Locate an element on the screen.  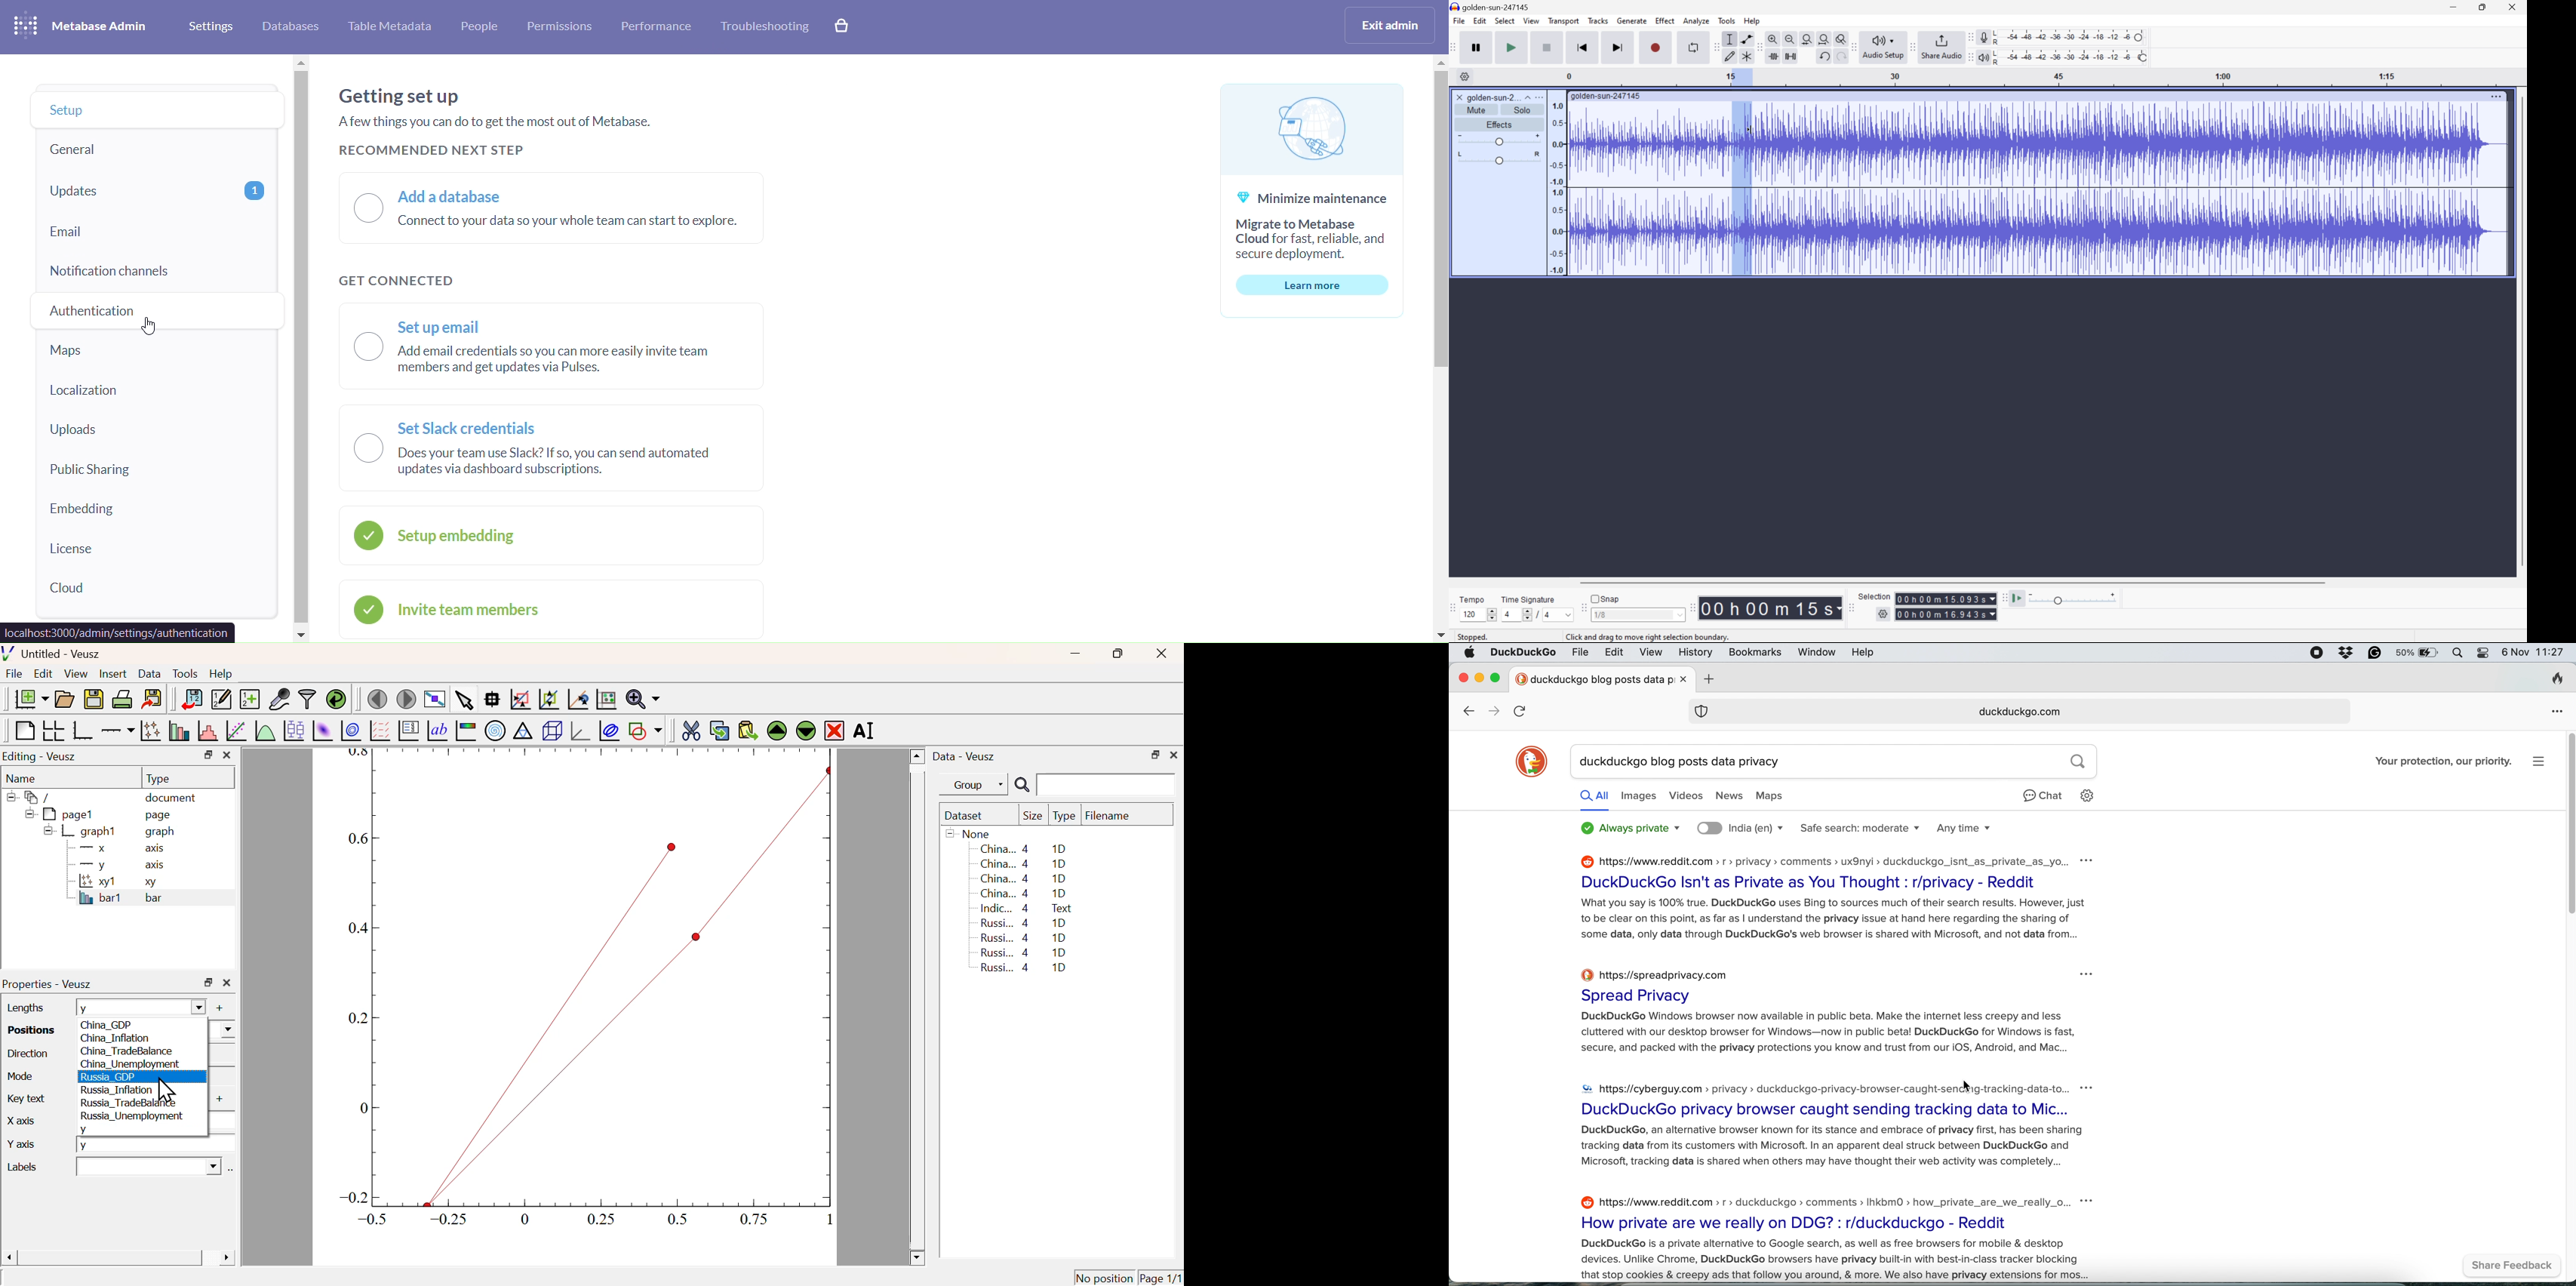
Audacity tools toolbar is located at coordinates (1757, 47).